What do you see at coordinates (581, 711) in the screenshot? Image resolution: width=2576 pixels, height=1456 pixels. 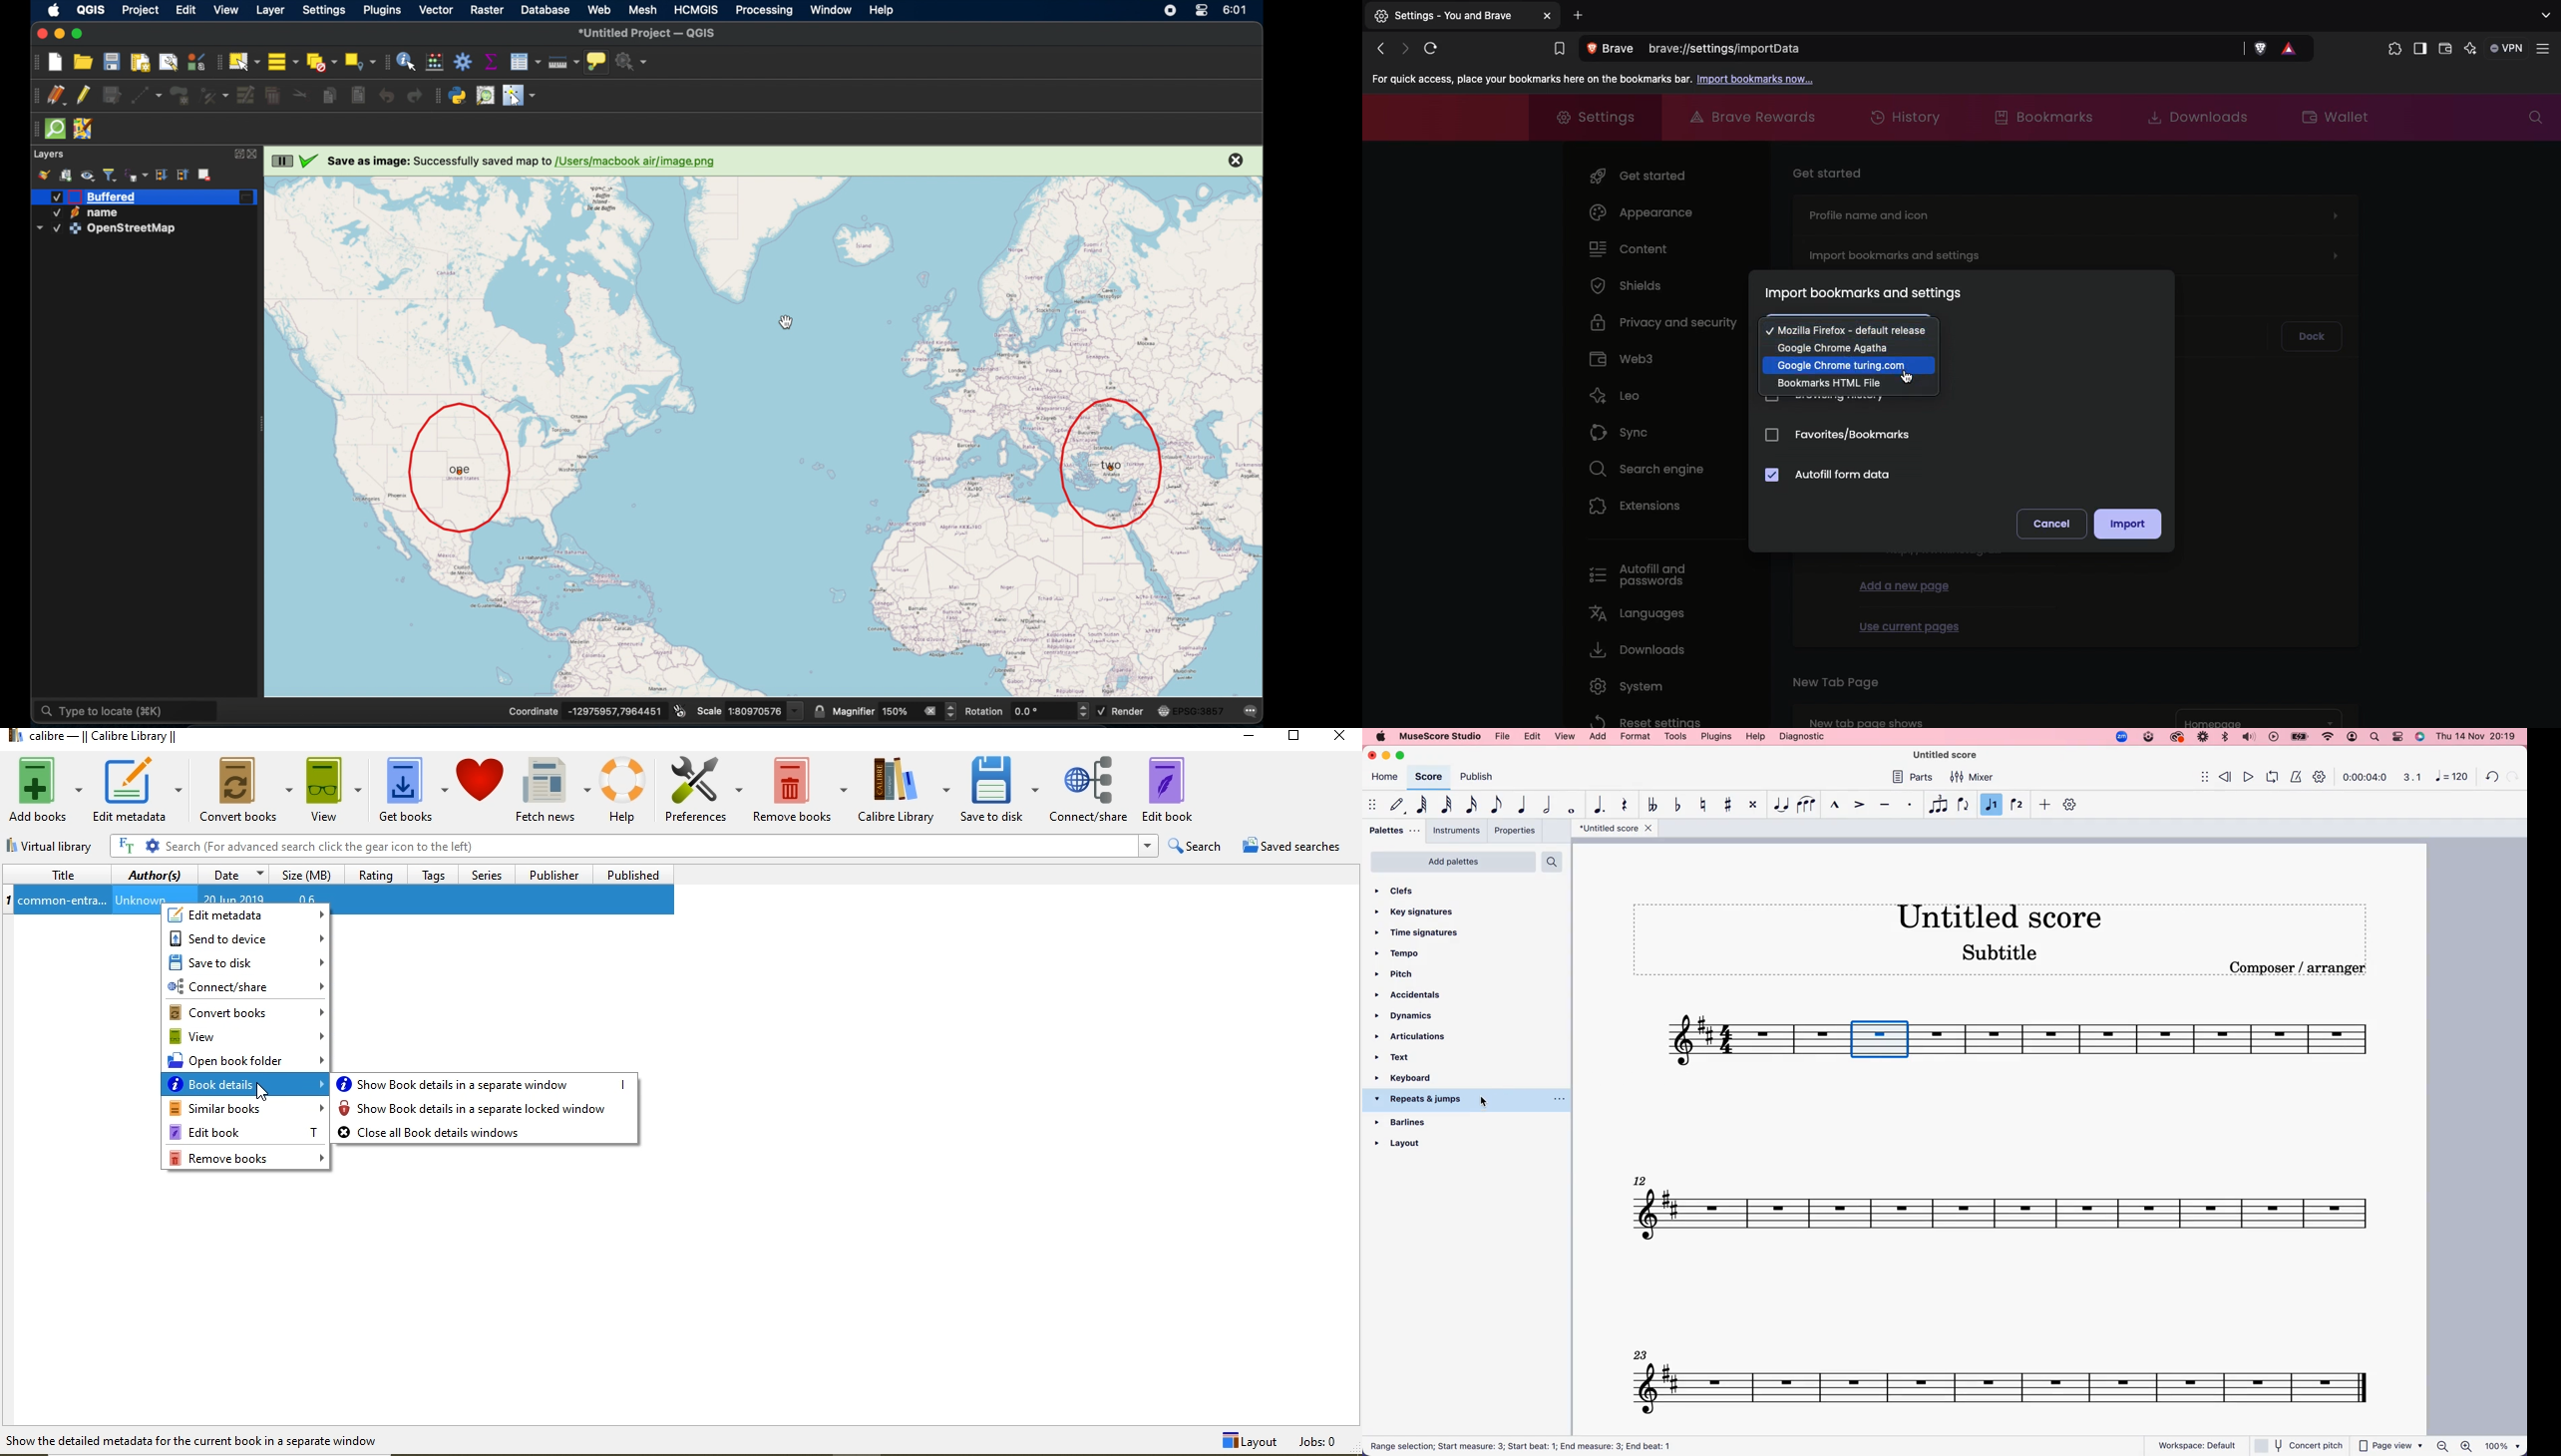 I see `Coordinate -13832896,11715938` at bounding box center [581, 711].